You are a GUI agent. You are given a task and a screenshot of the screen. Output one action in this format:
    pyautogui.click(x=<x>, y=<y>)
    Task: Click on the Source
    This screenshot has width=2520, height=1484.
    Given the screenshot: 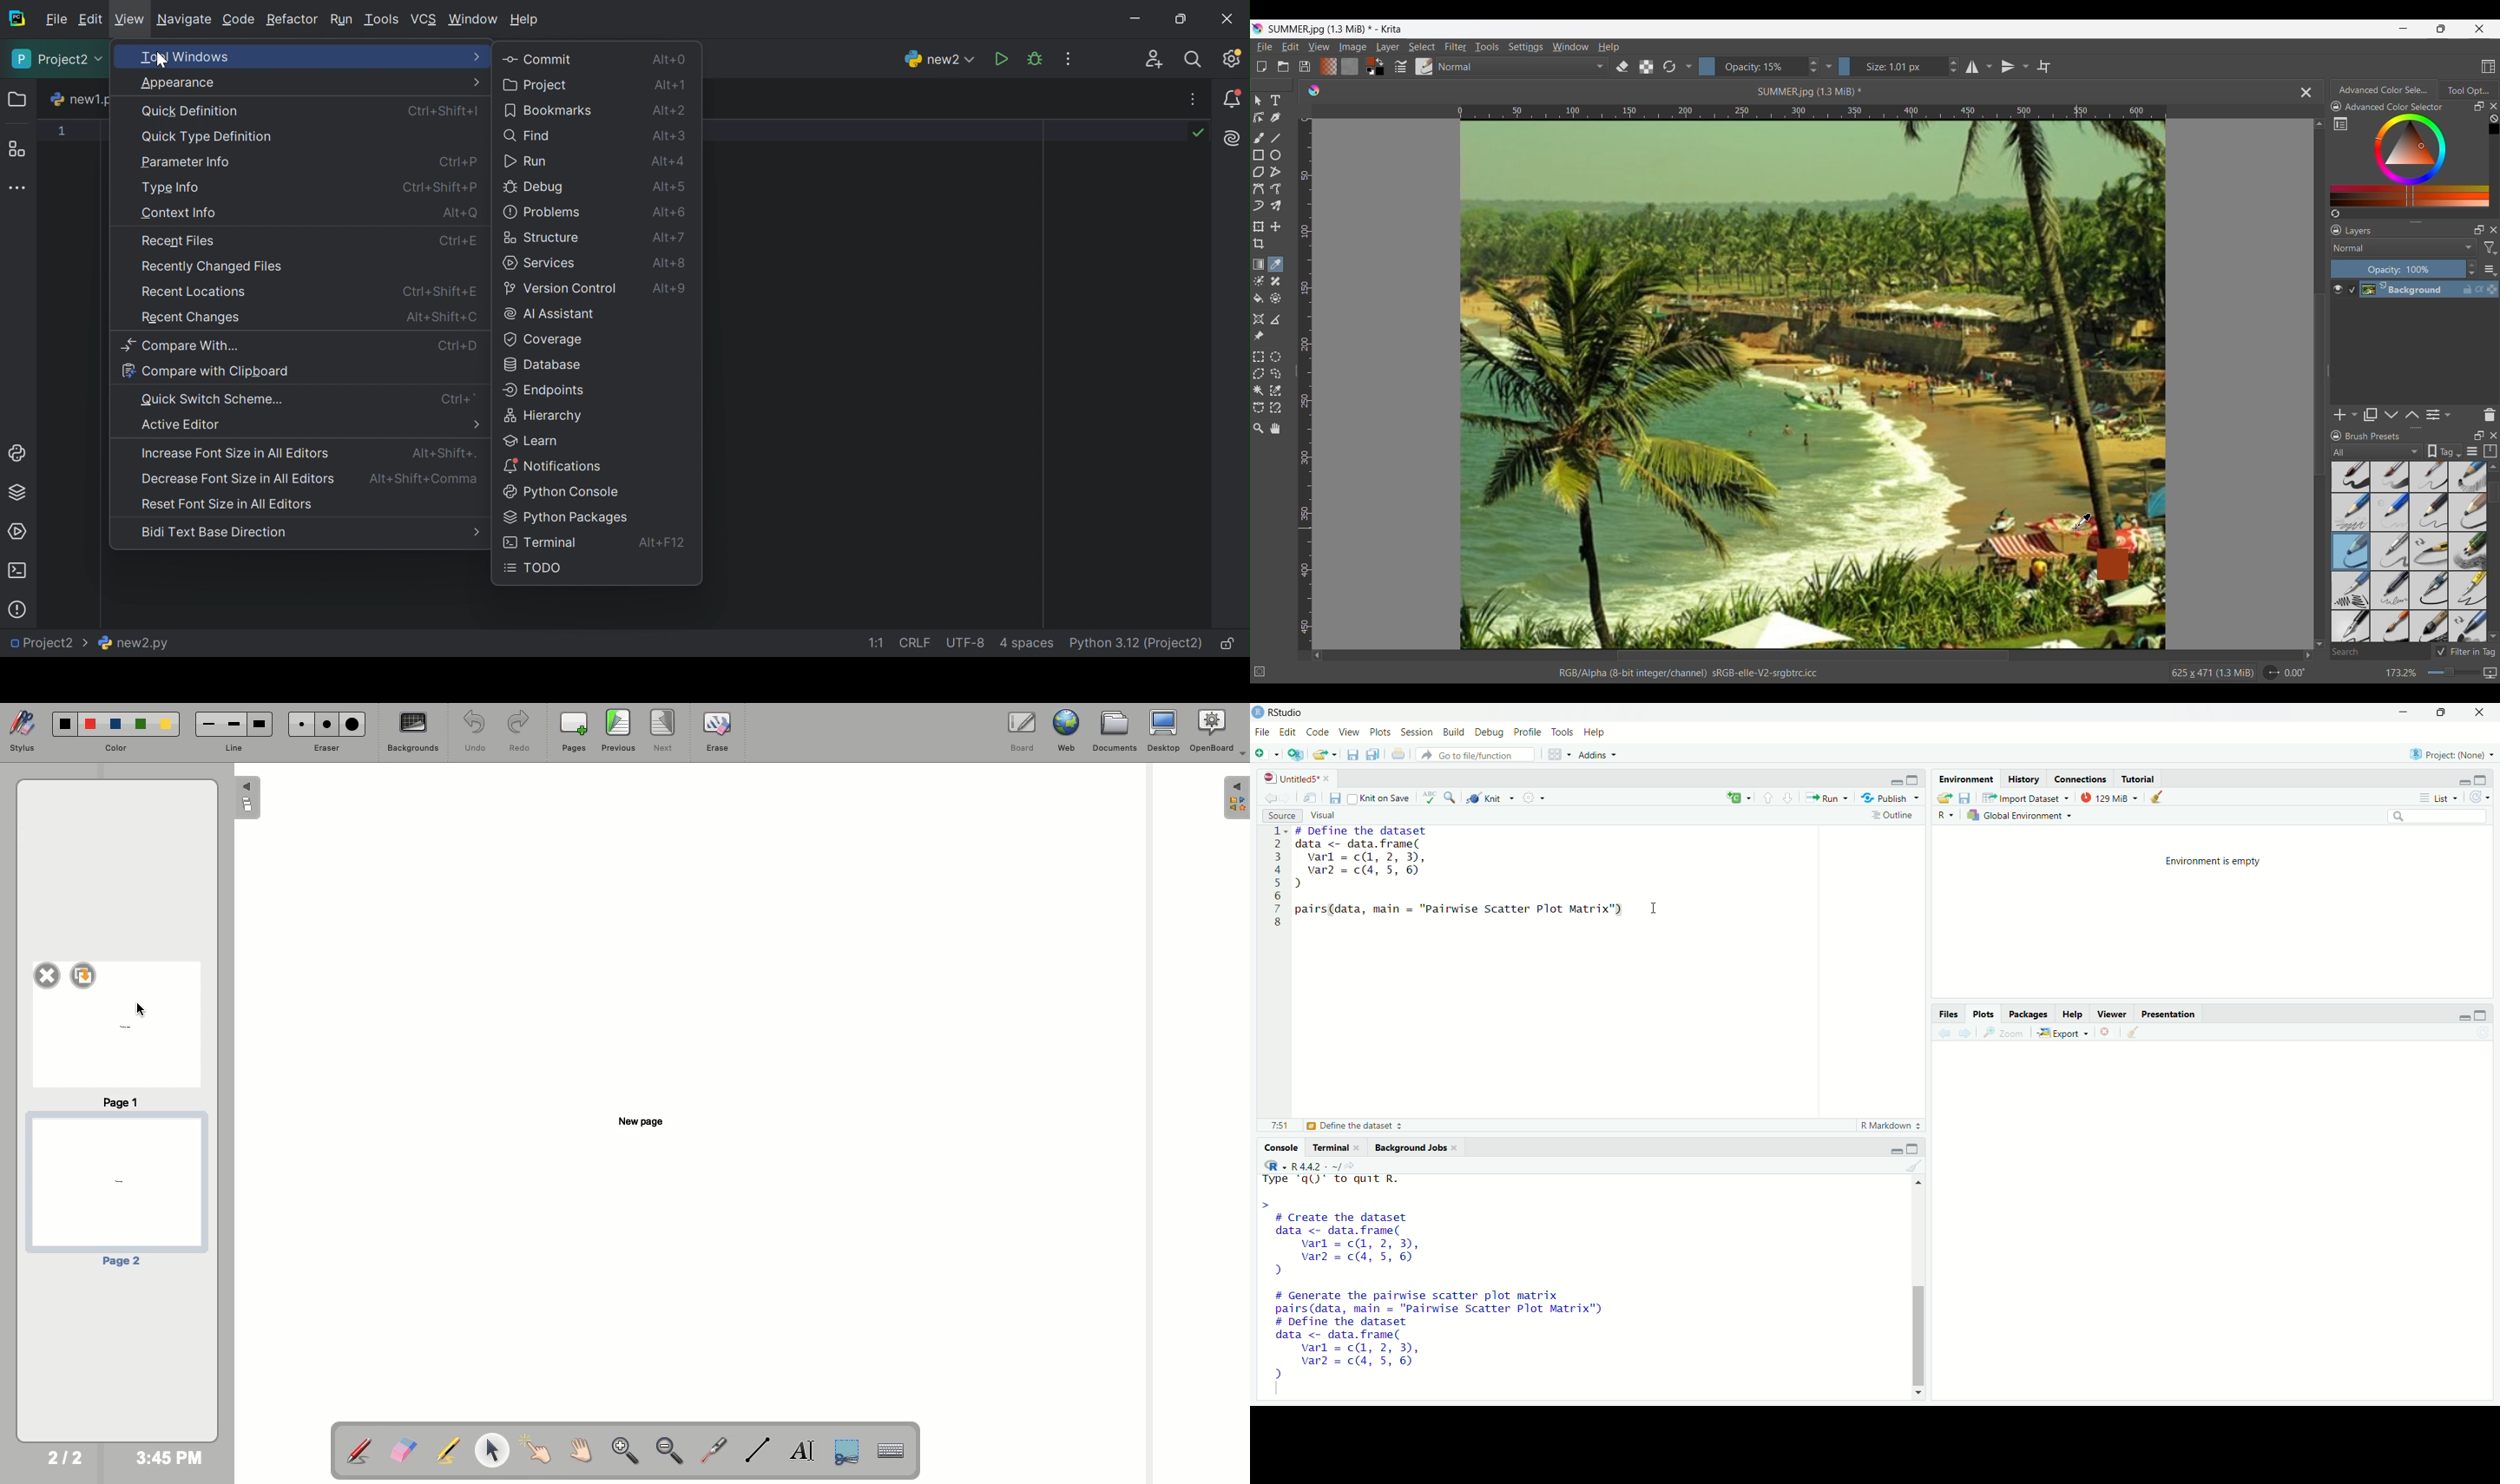 What is the action you would take?
    pyautogui.click(x=1282, y=815)
    